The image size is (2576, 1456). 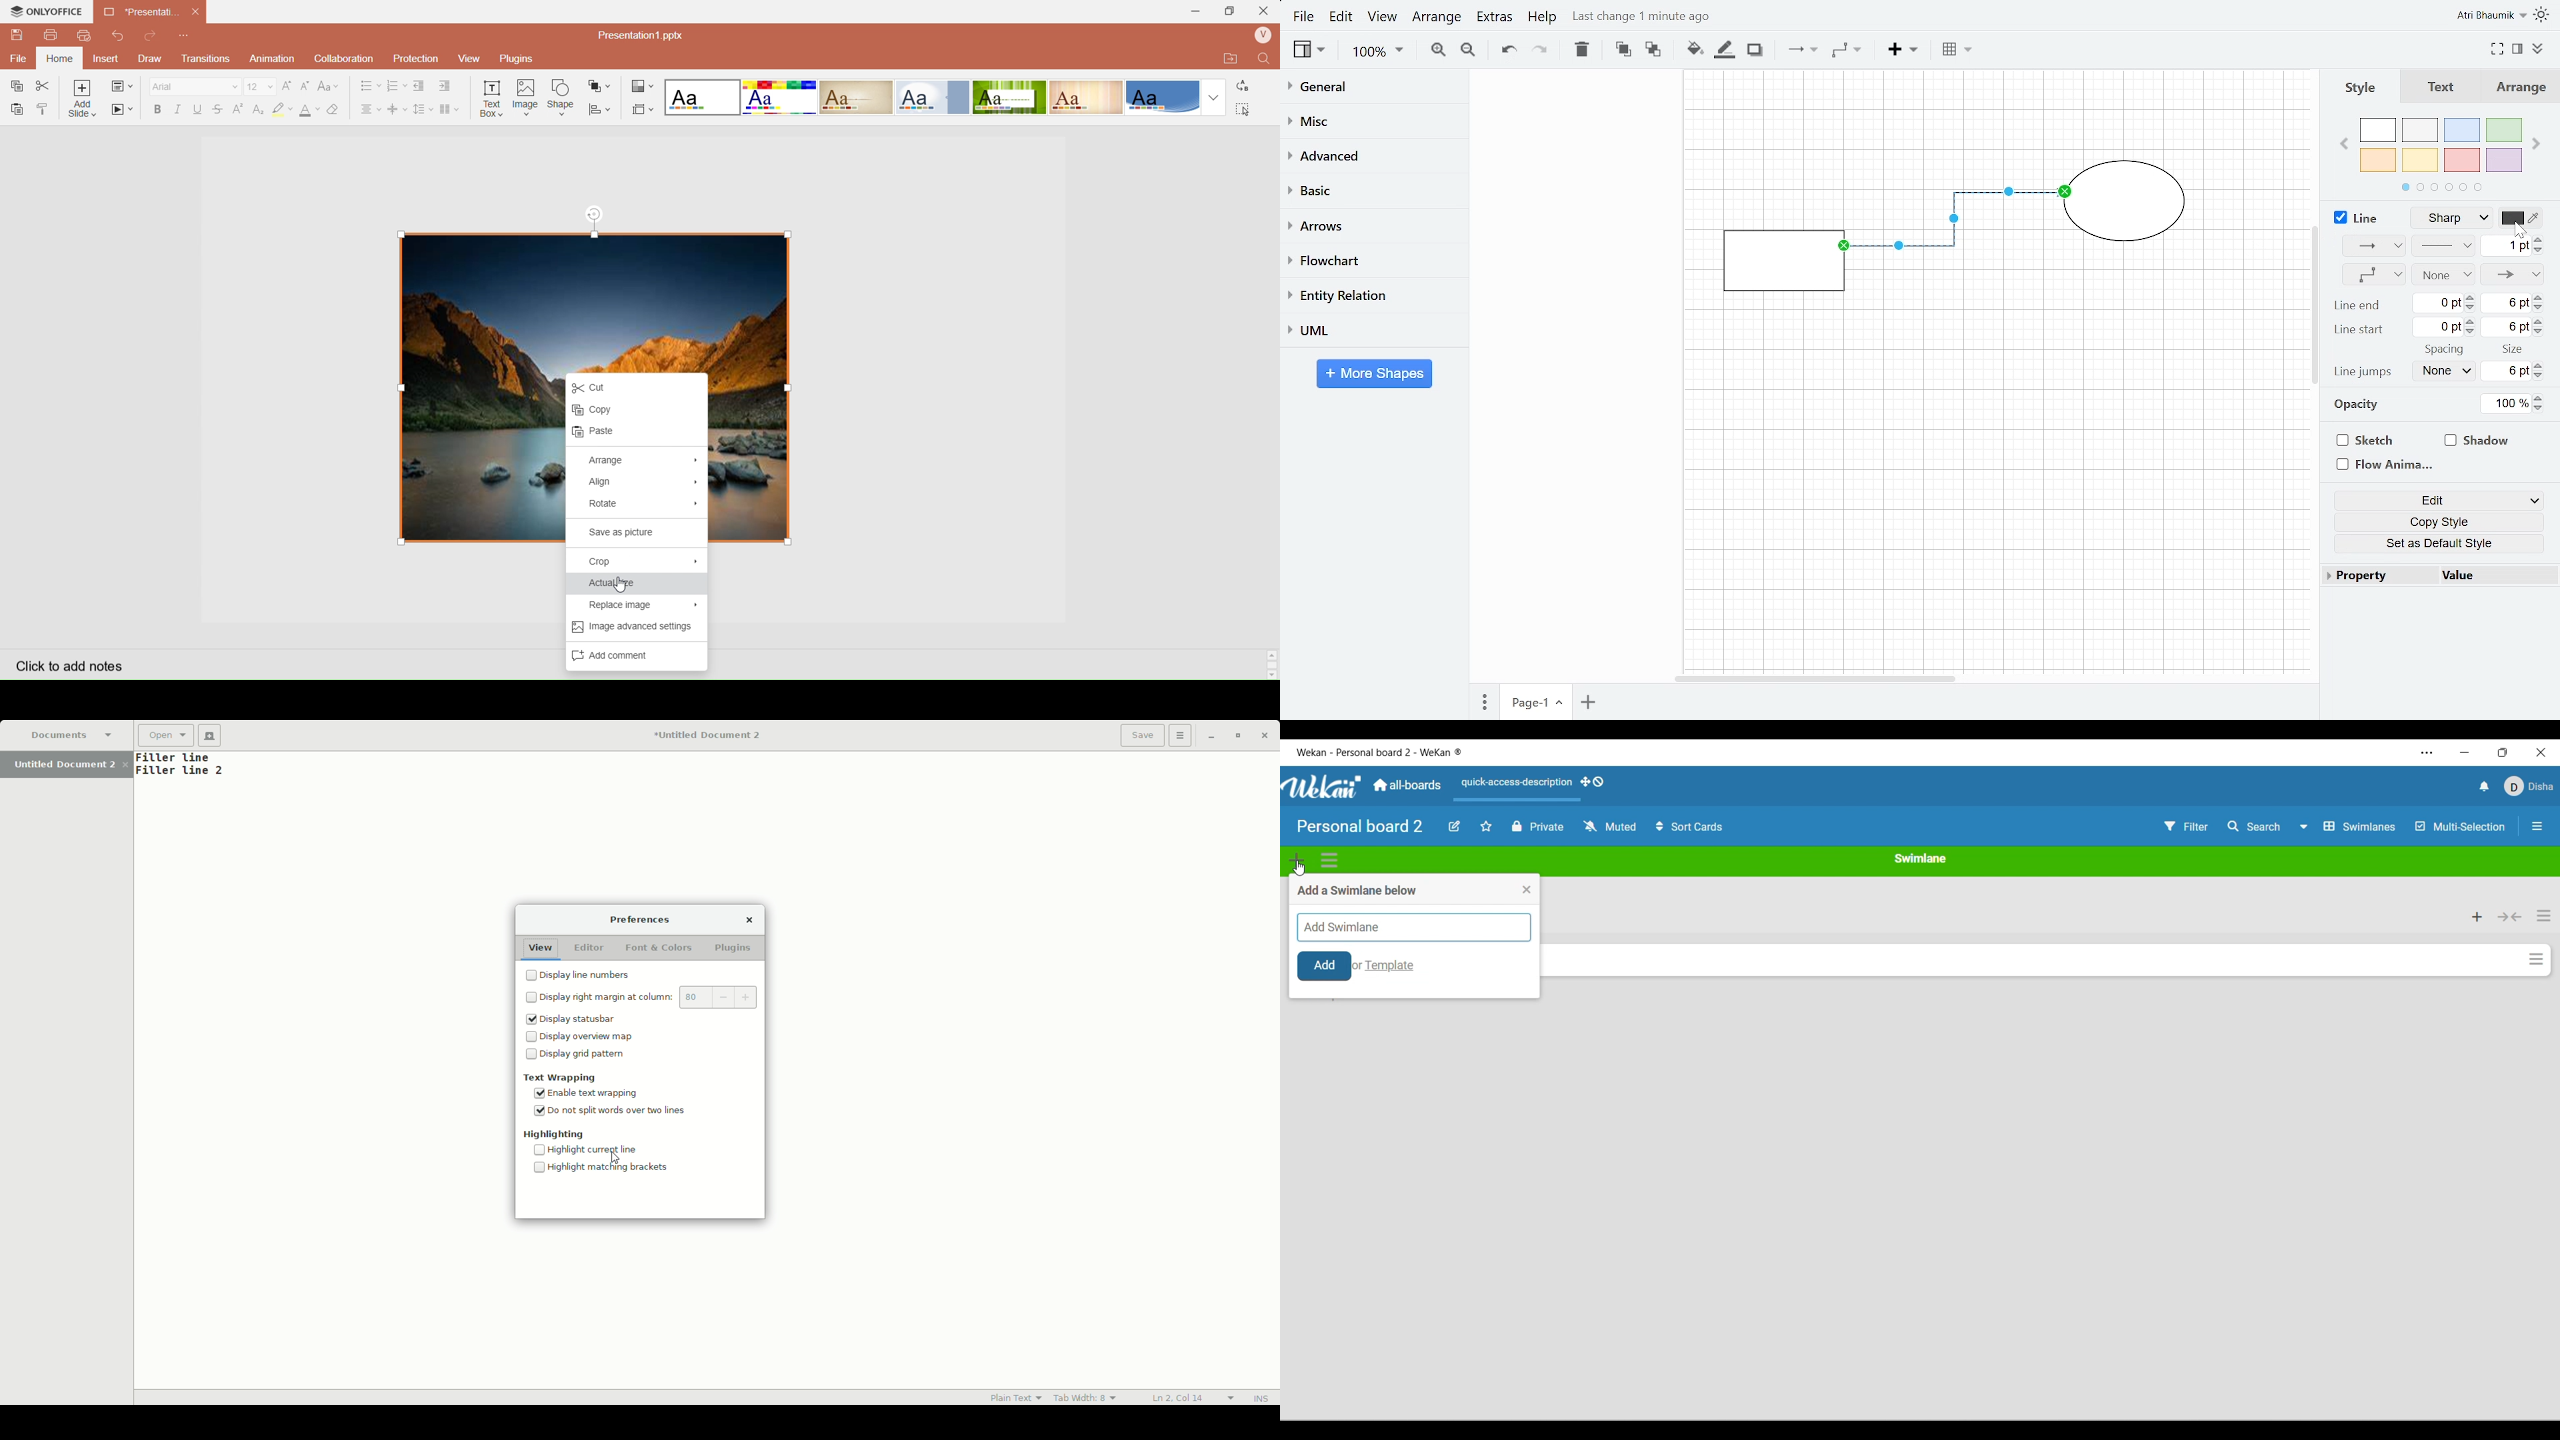 What do you see at coordinates (2471, 308) in the screenshot?
I see `Decrease Line end spacing` at bounding box center [2471, 308].